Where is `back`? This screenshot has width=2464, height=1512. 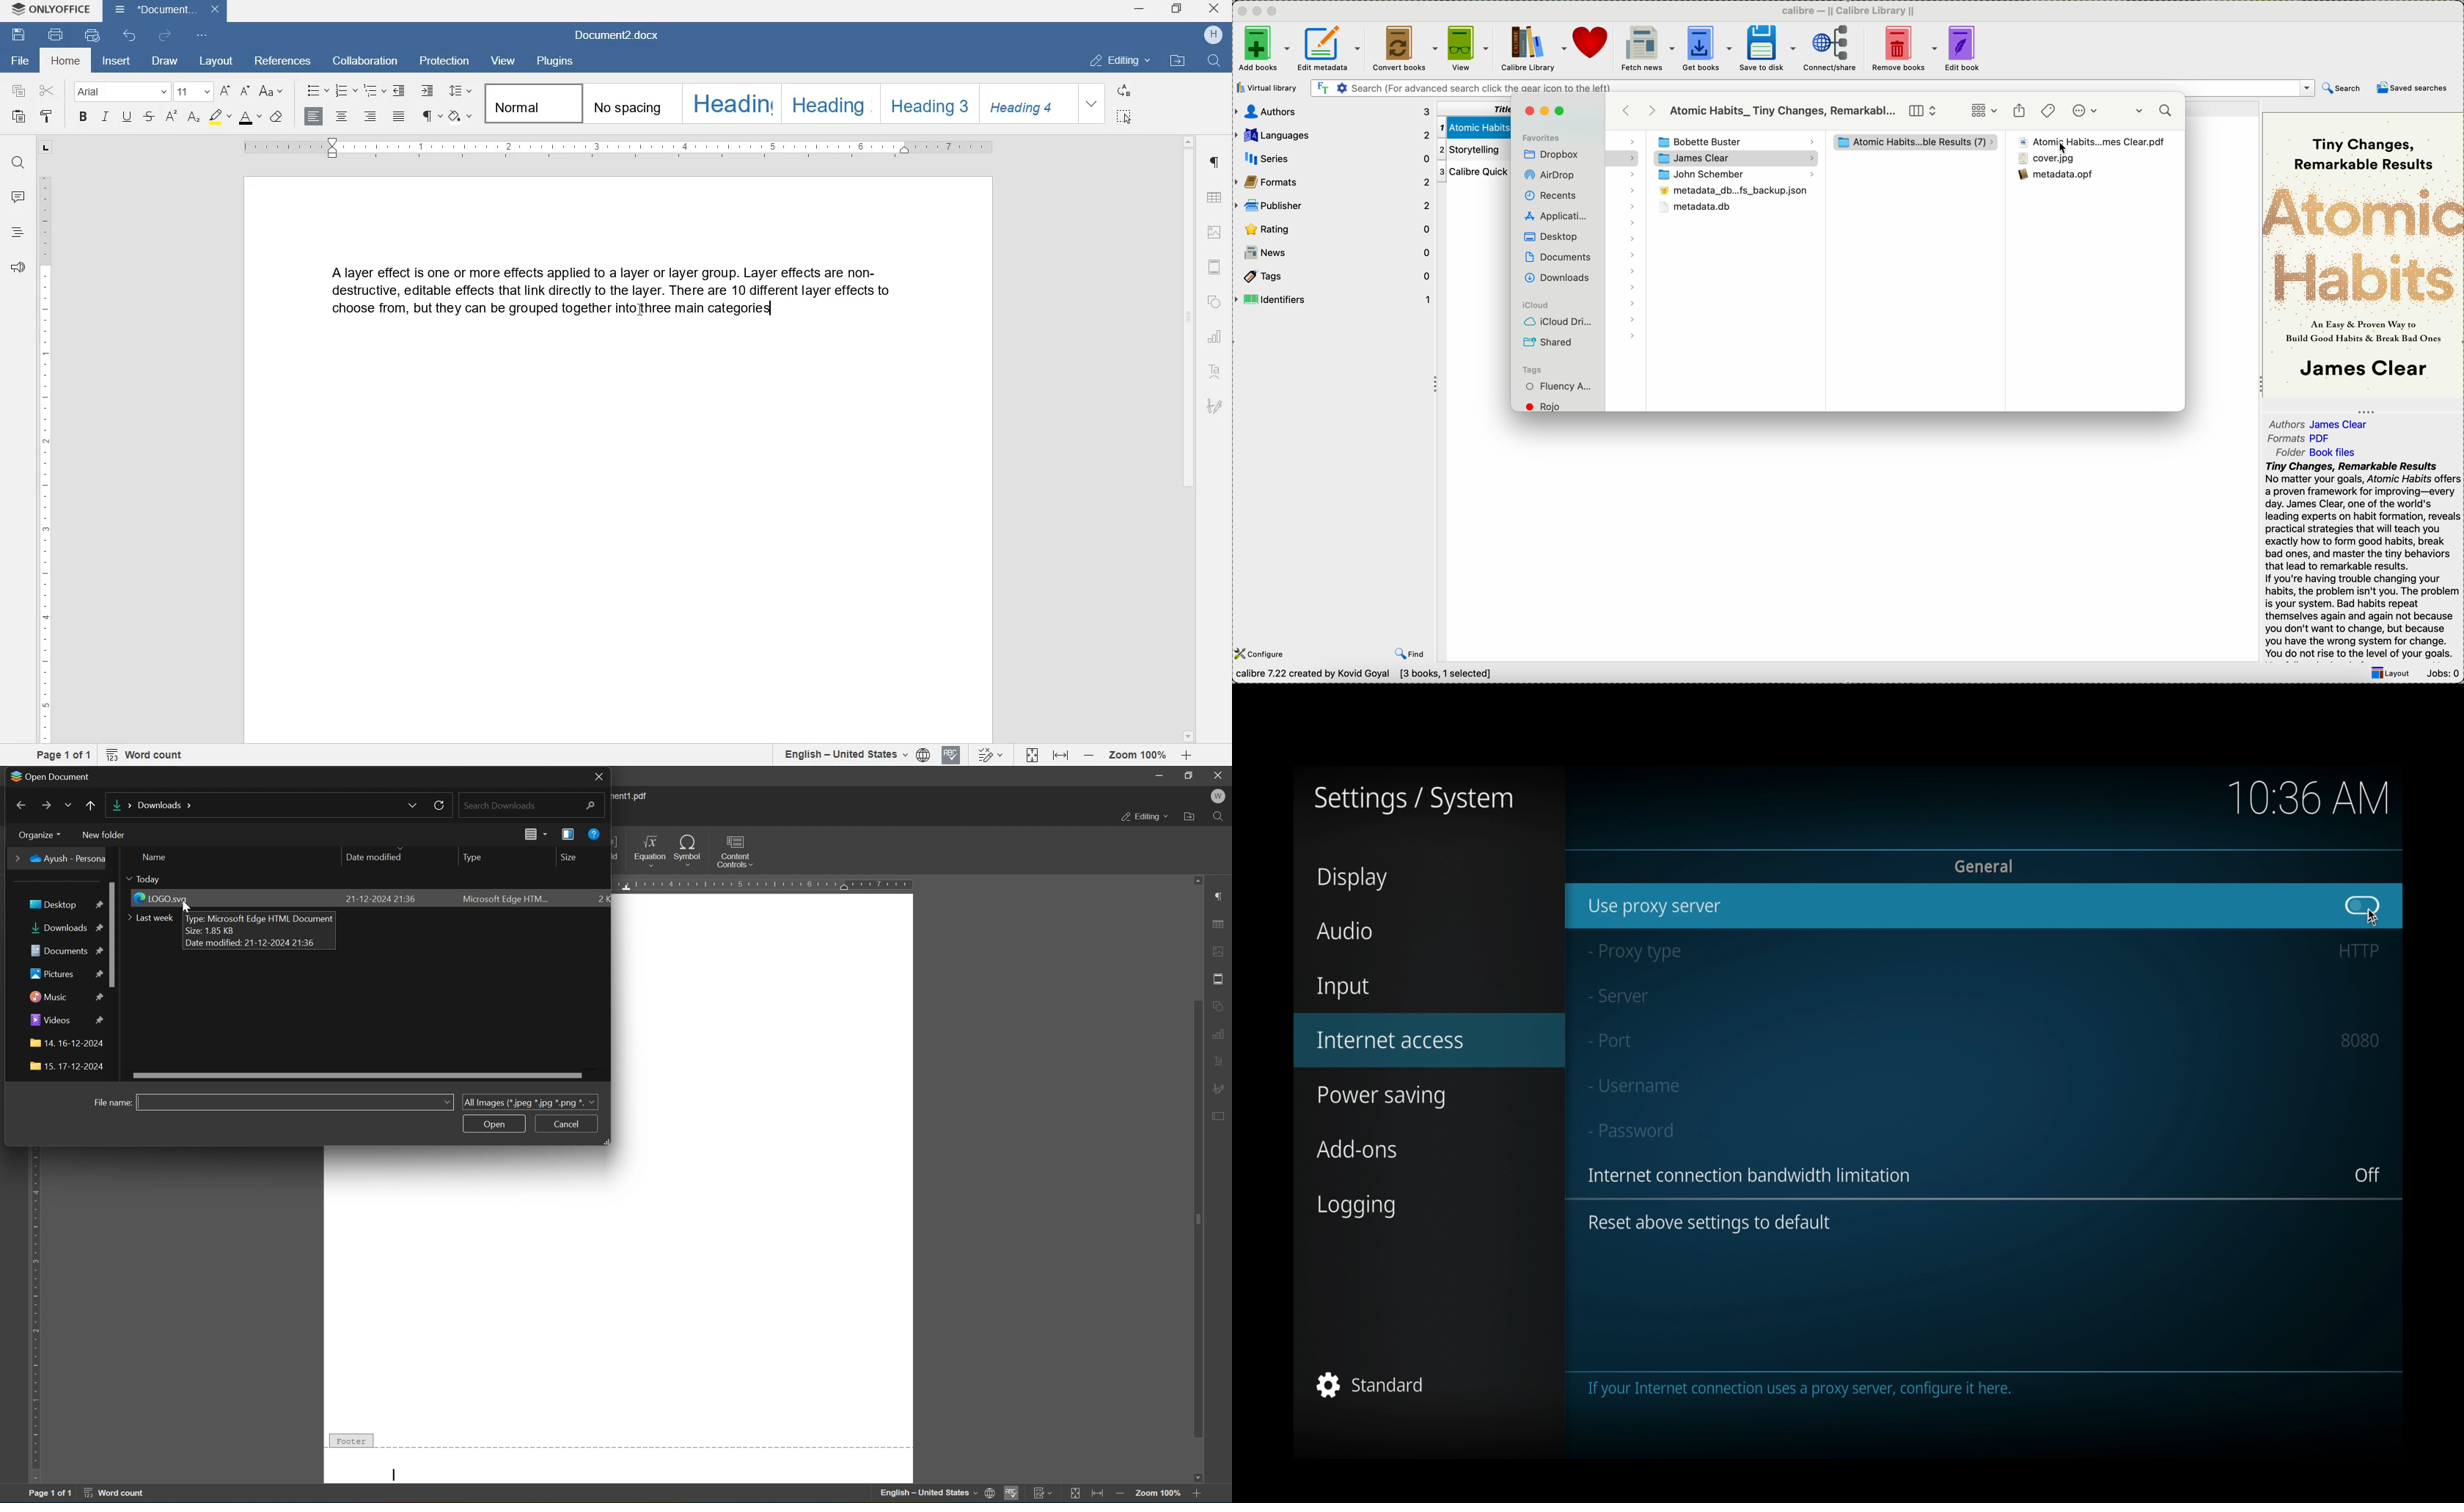 back is located at coordinates (19, 804).